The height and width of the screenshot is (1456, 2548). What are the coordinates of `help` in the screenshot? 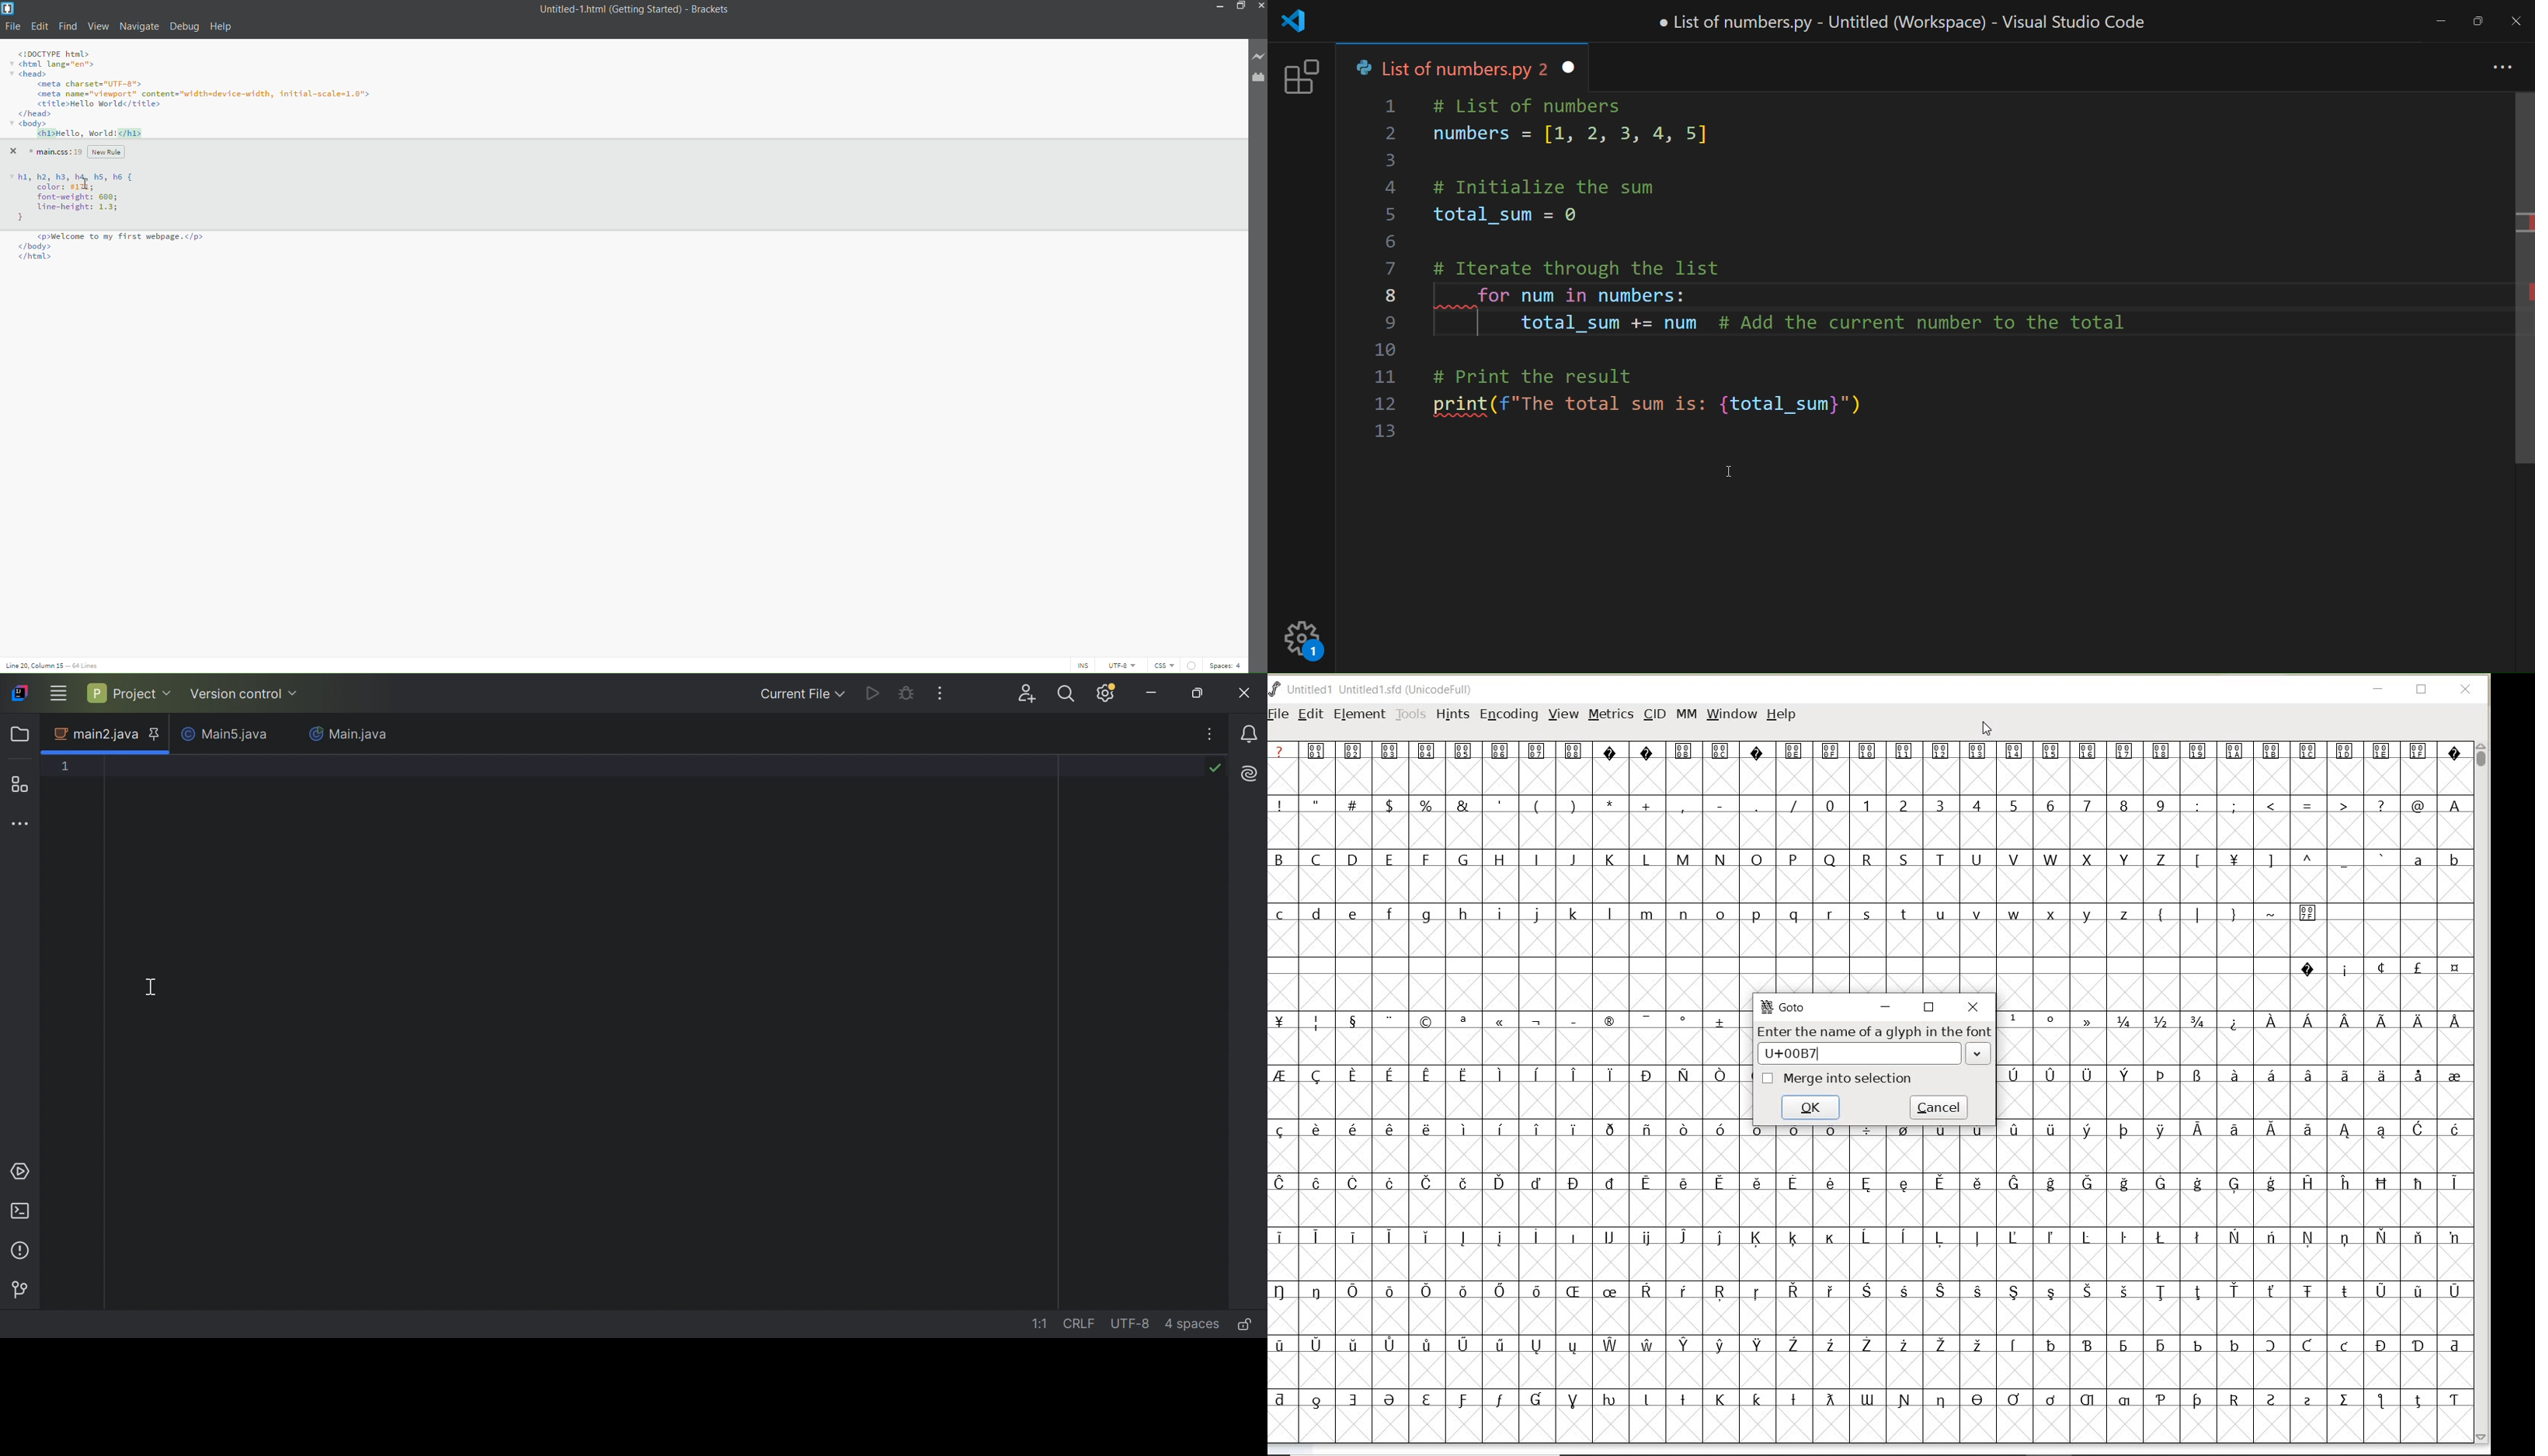 It's located at (223, 27).